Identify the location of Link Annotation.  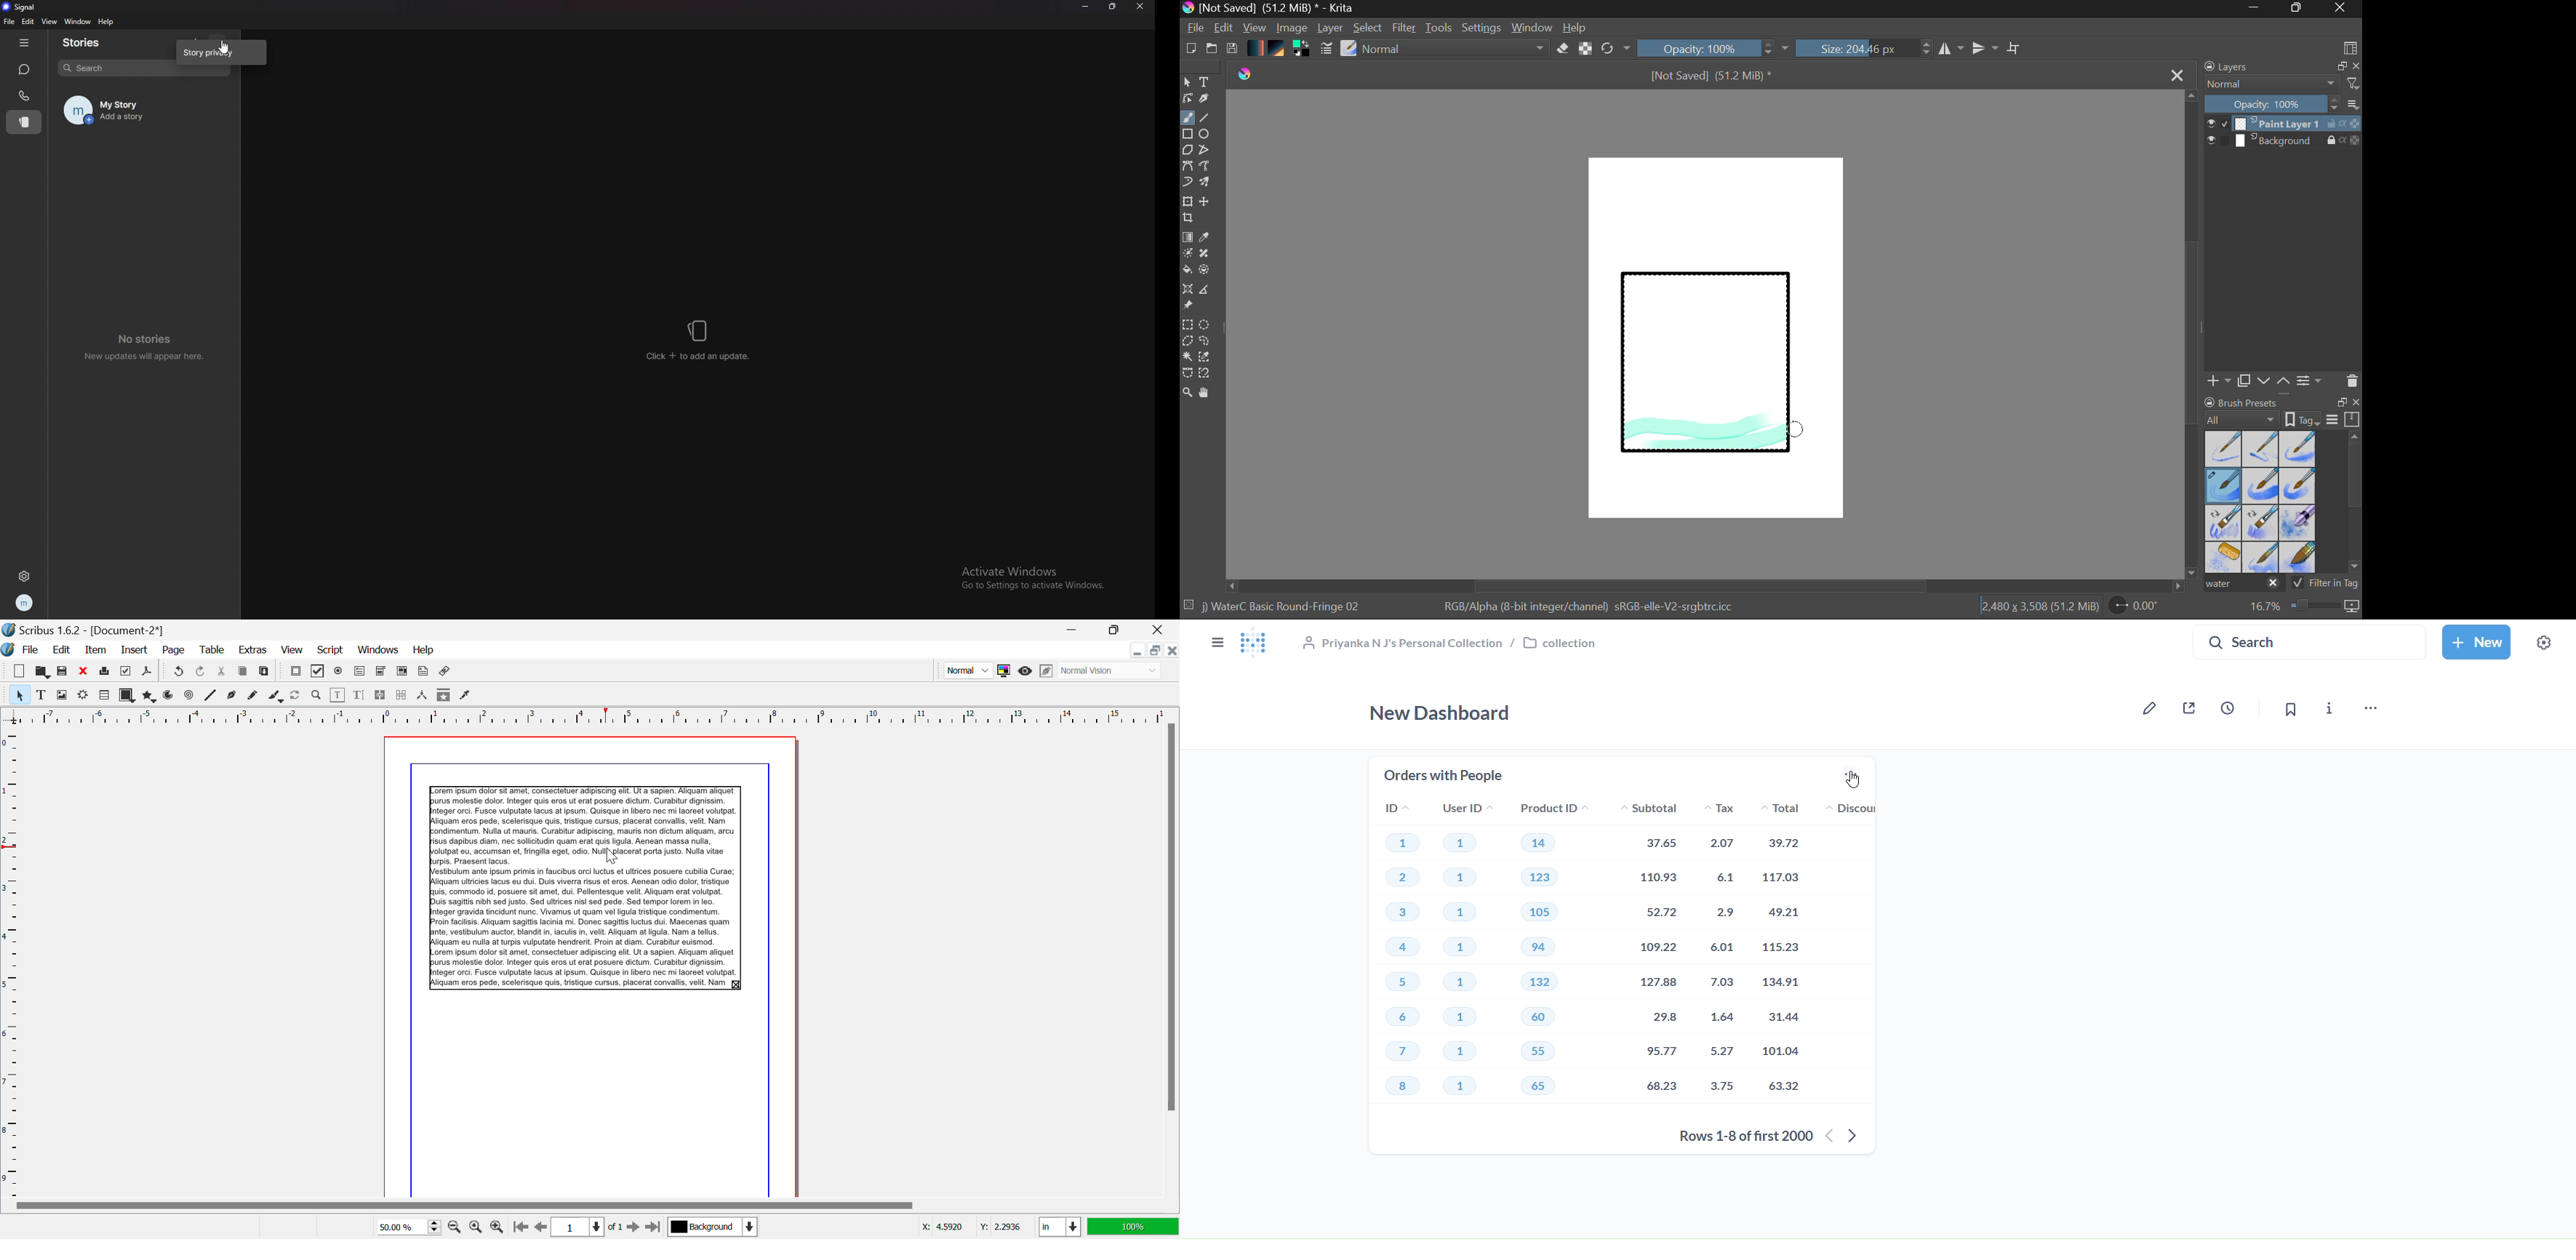
(446, 672).